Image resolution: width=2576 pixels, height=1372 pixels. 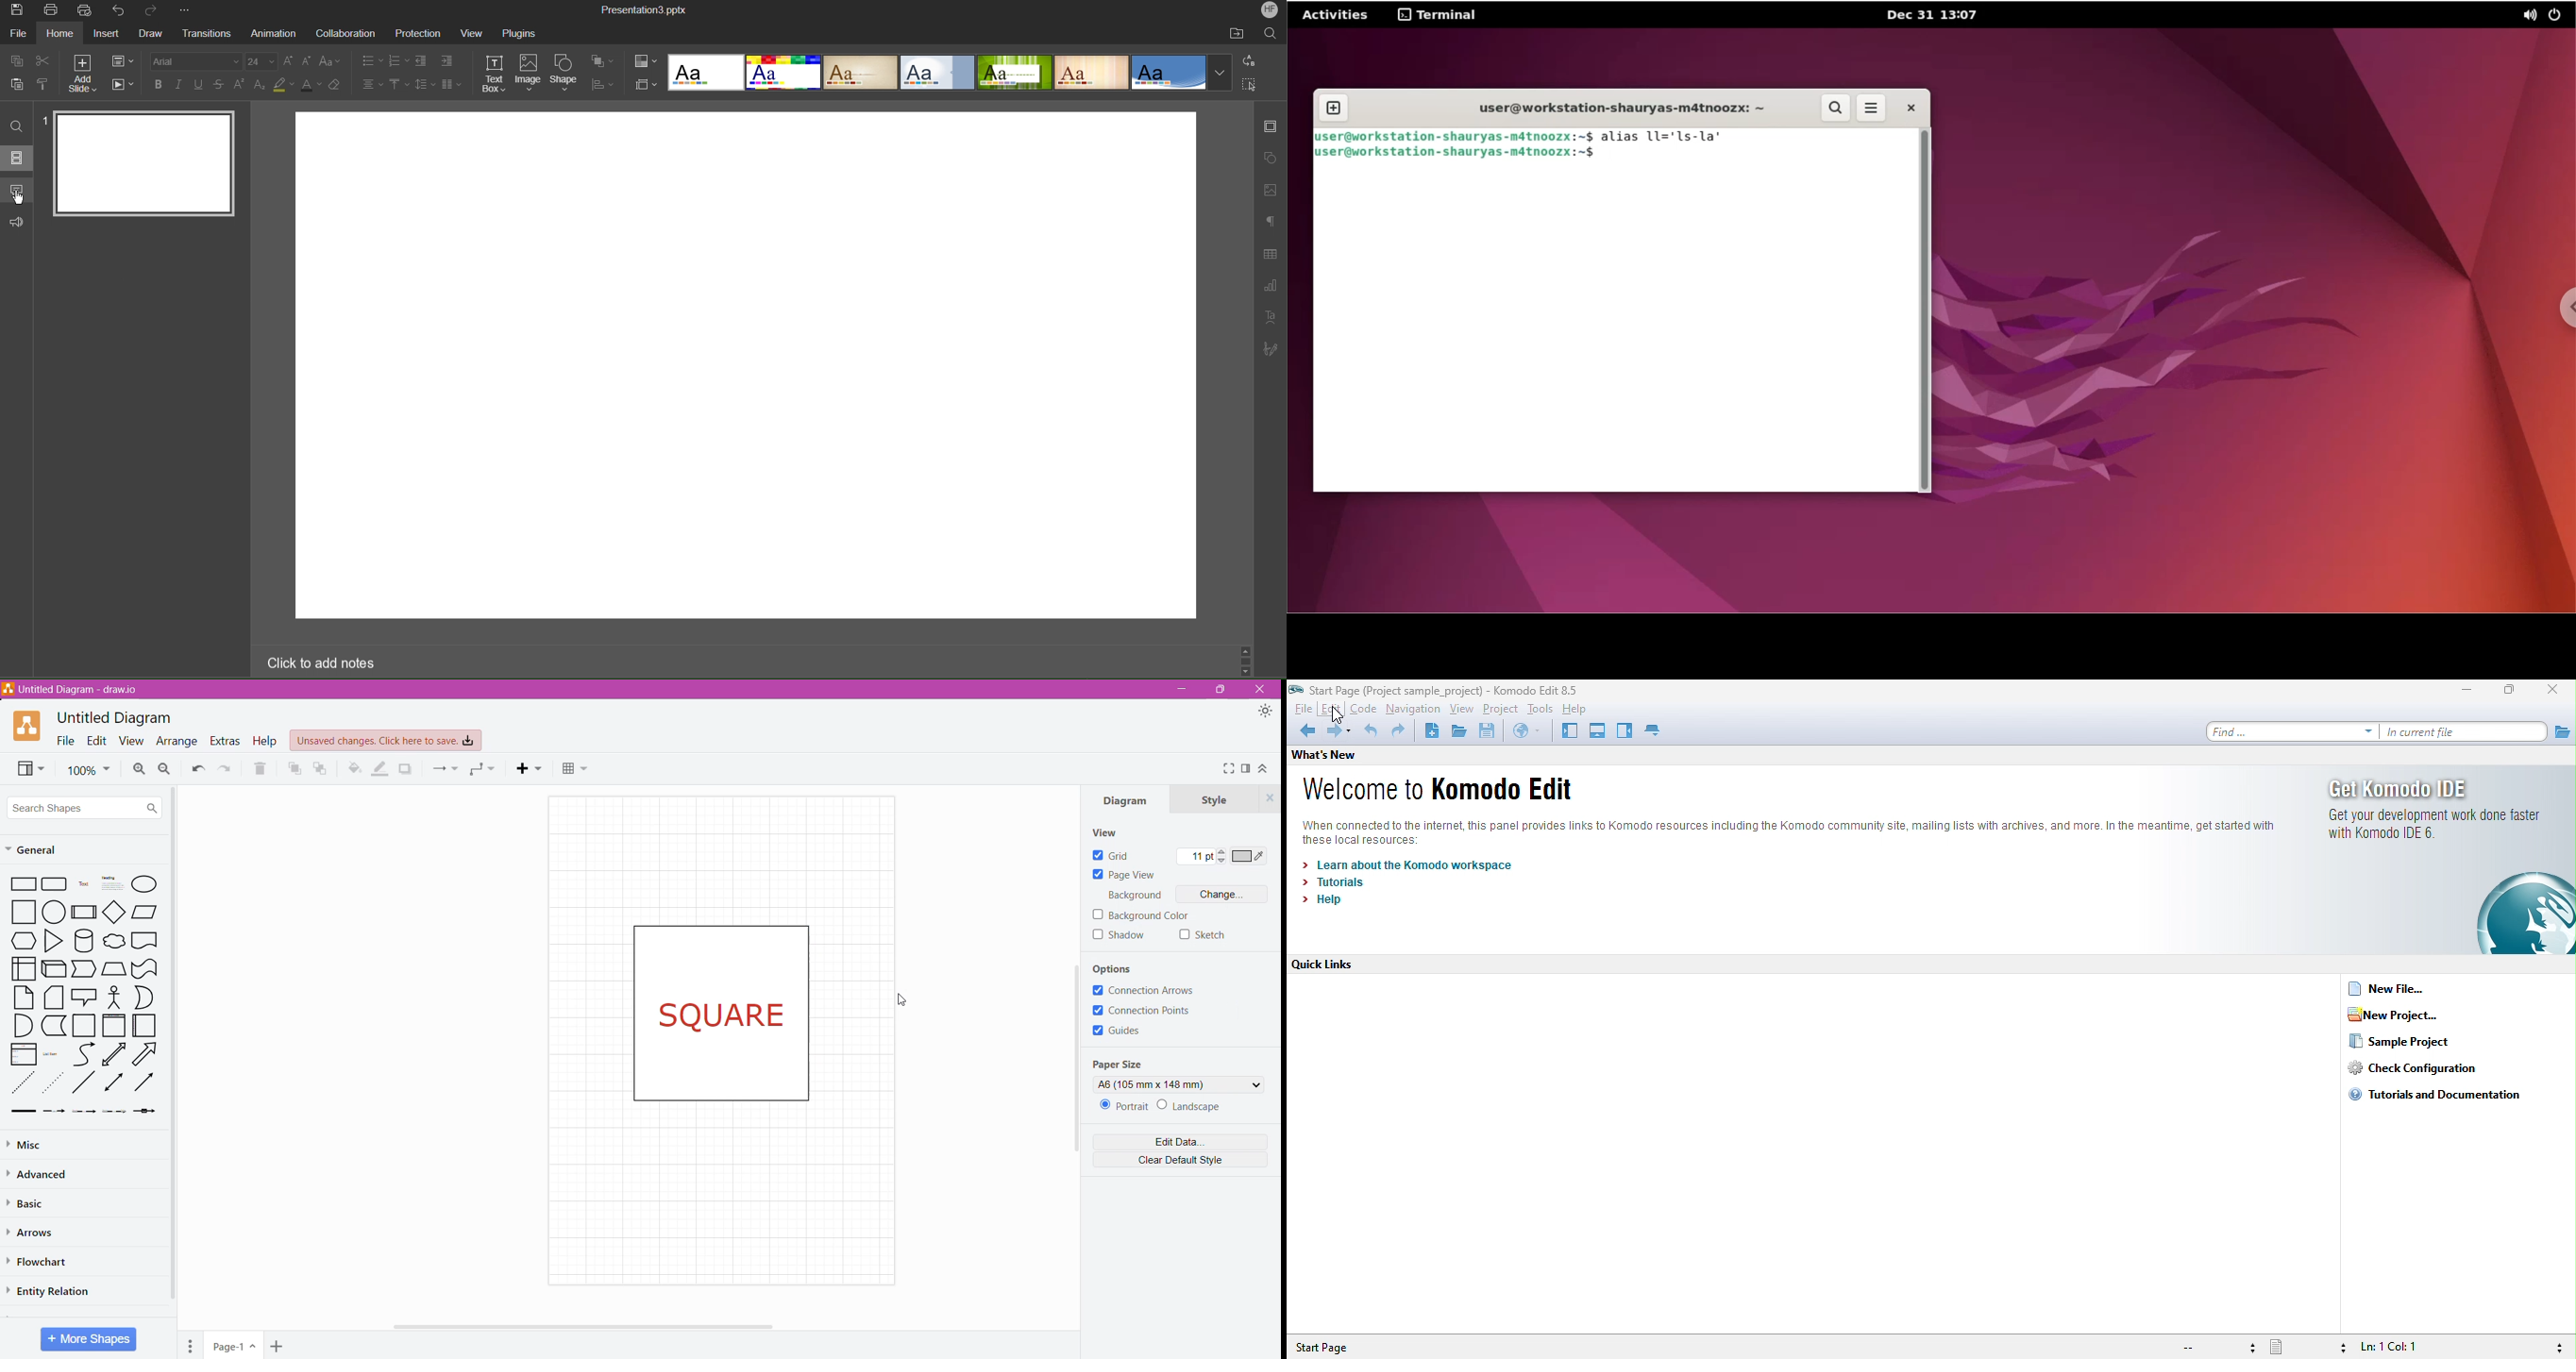 What do you see at coordinates (2399, 1015) in the screenshot?
I see `new project` at bounding box center [2399, 1015].